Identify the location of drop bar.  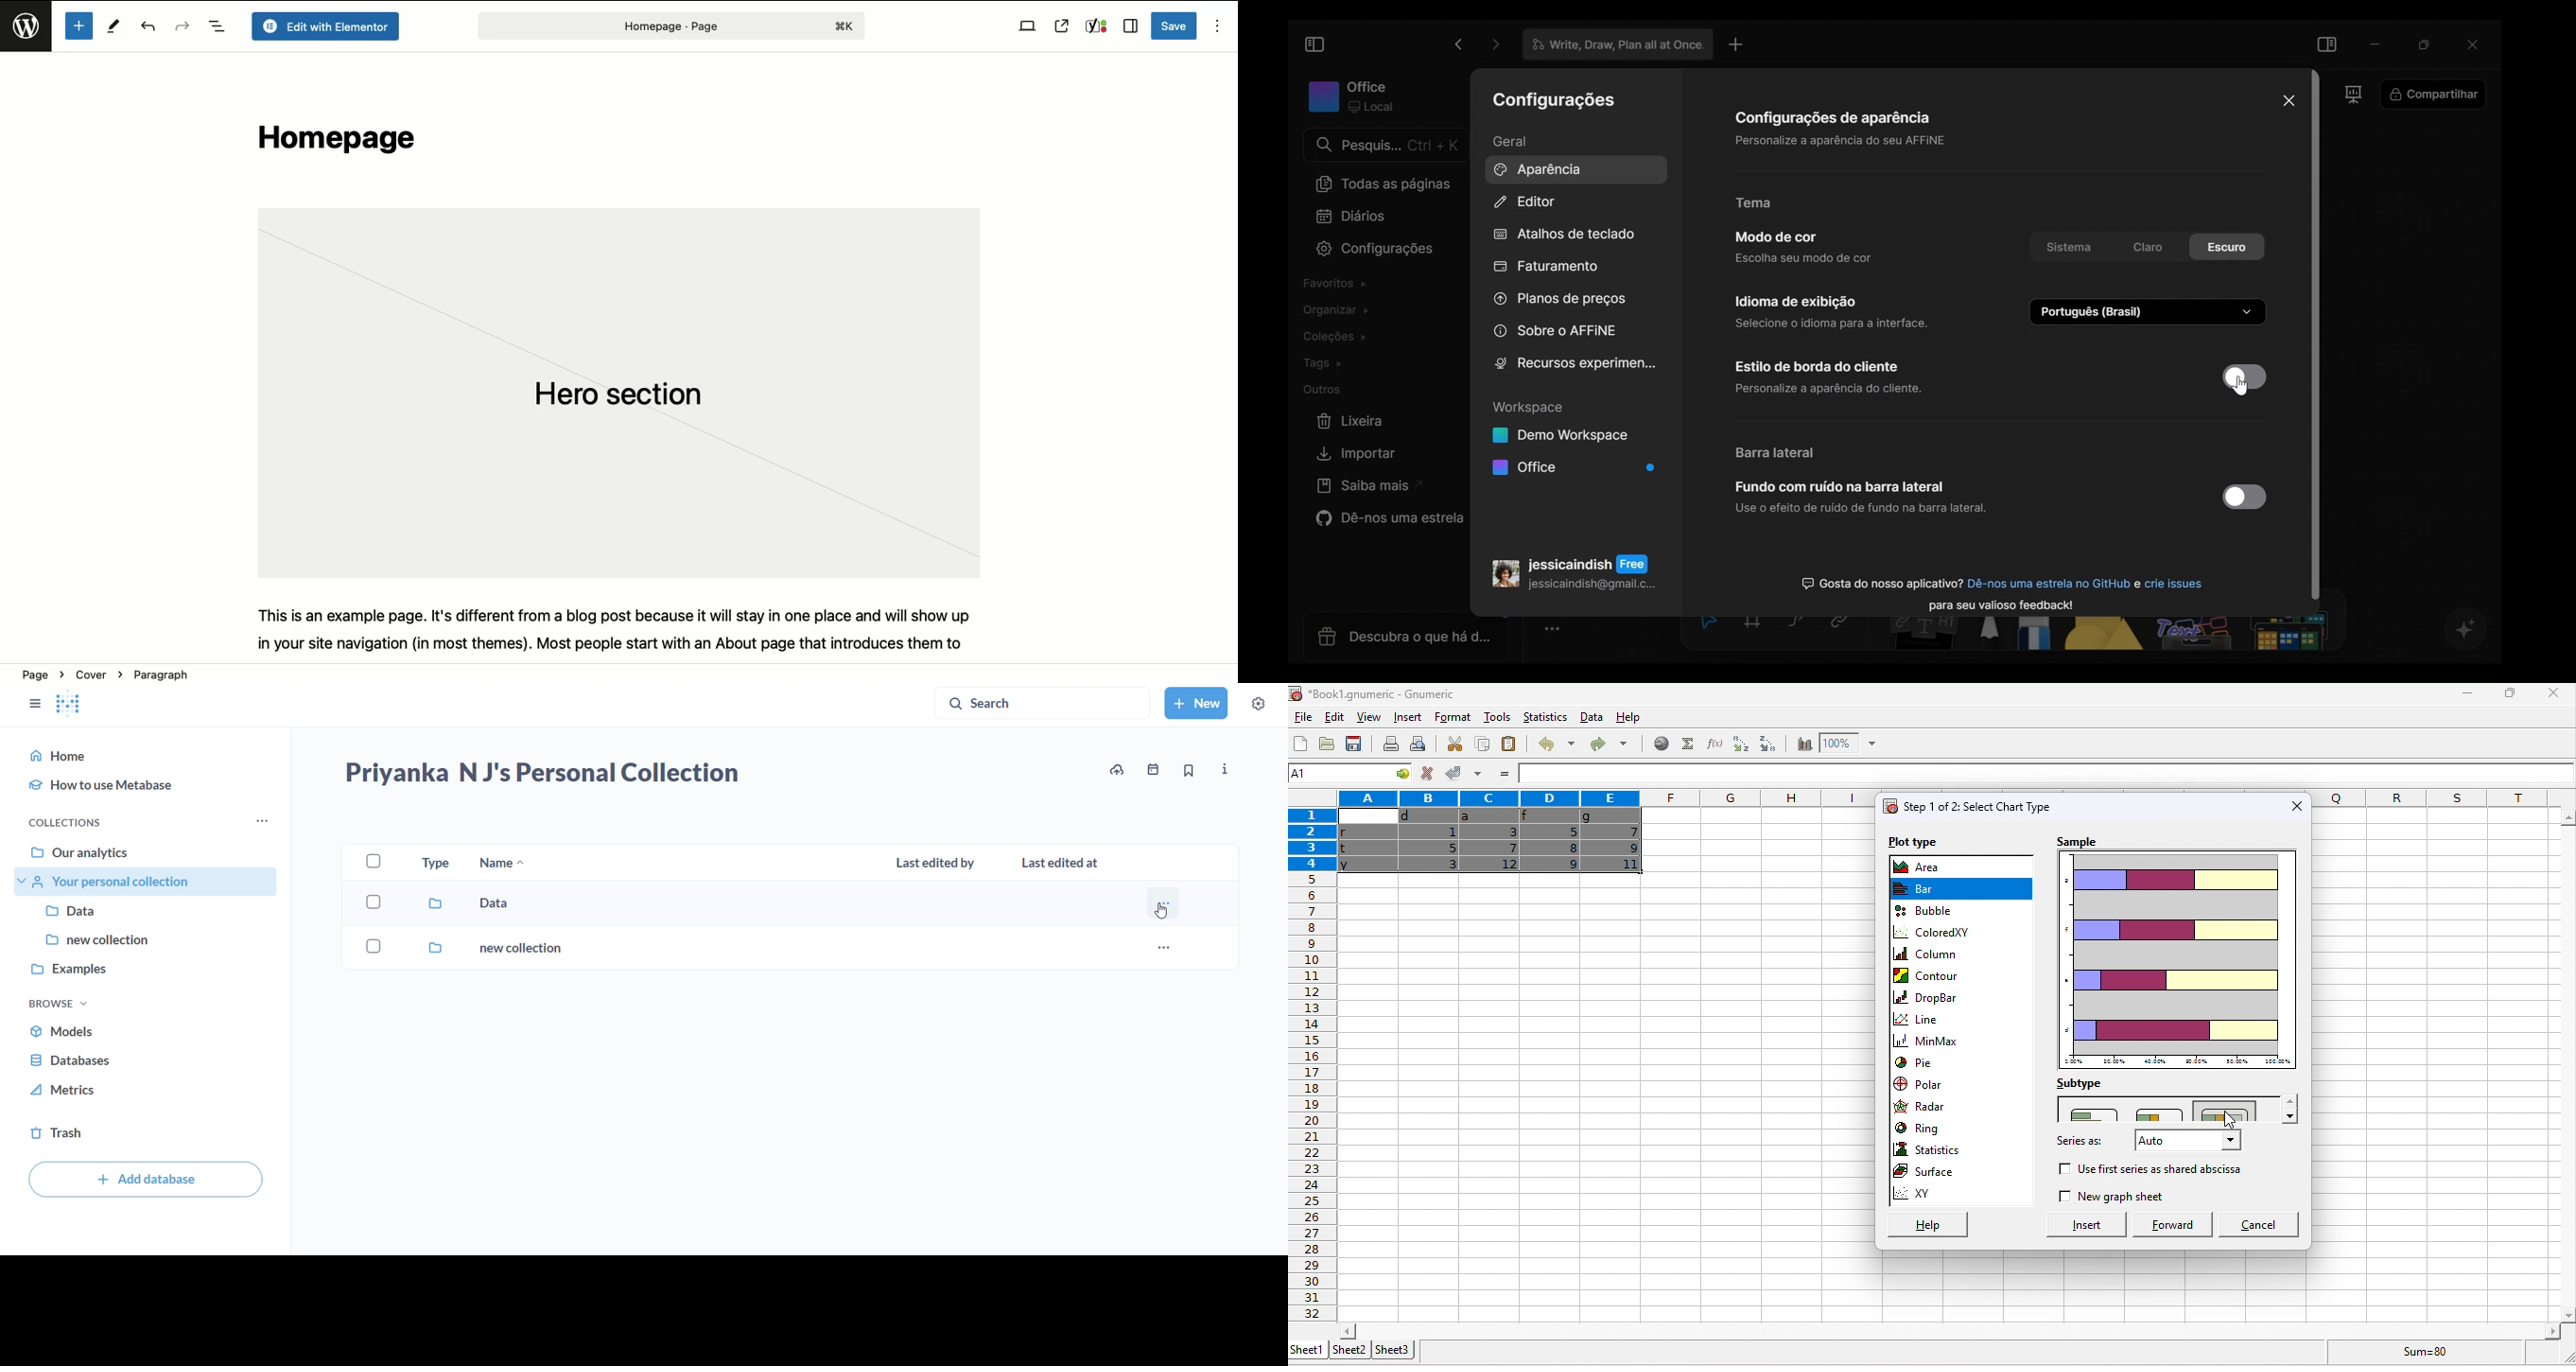
(1930, 999).